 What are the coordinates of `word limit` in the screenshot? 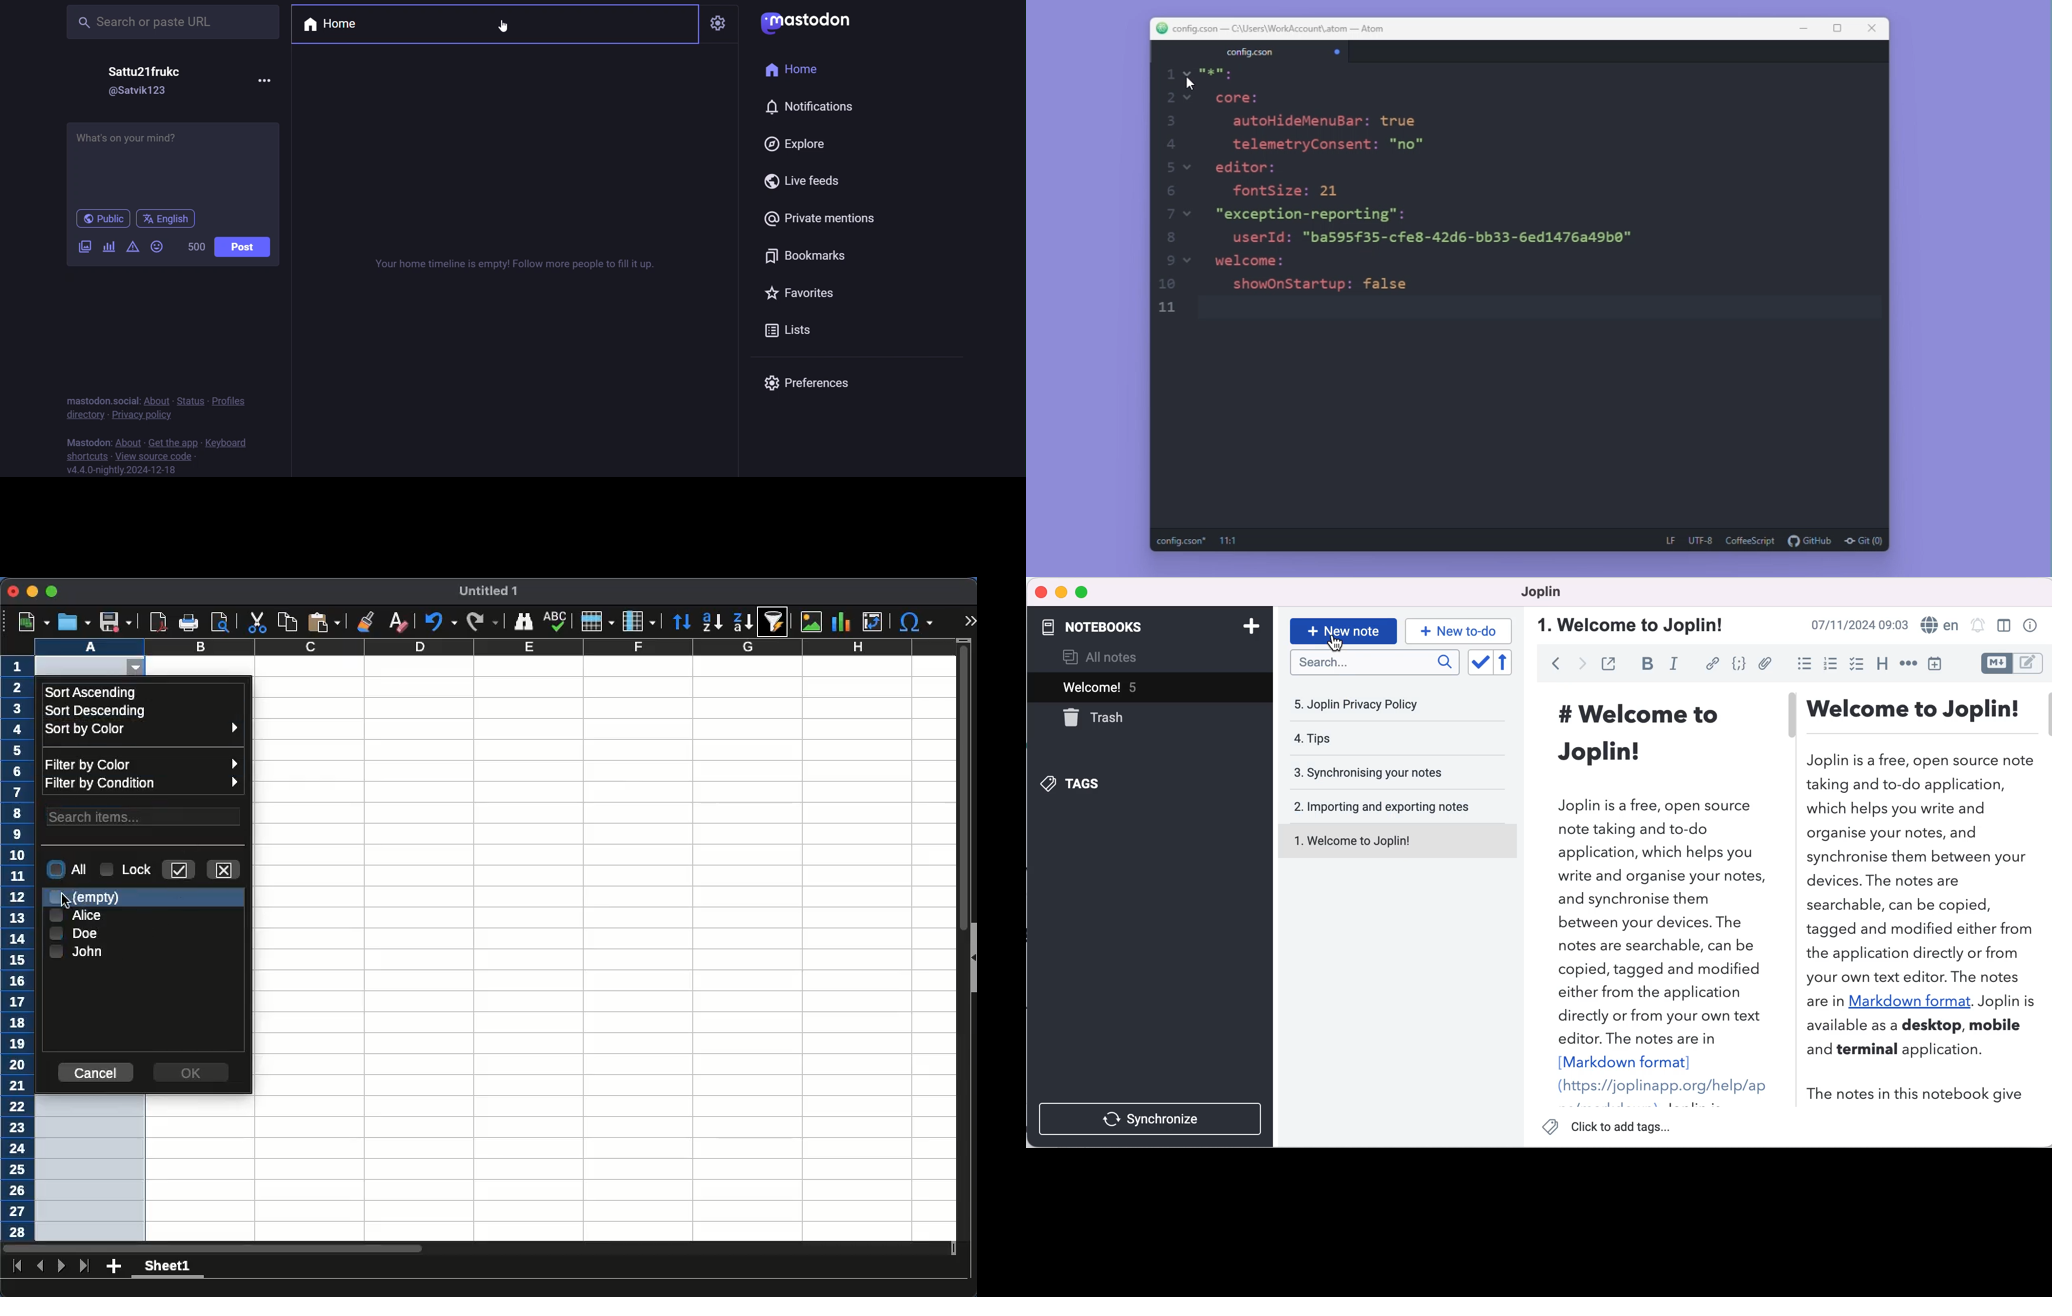 It's located at (195, 247).